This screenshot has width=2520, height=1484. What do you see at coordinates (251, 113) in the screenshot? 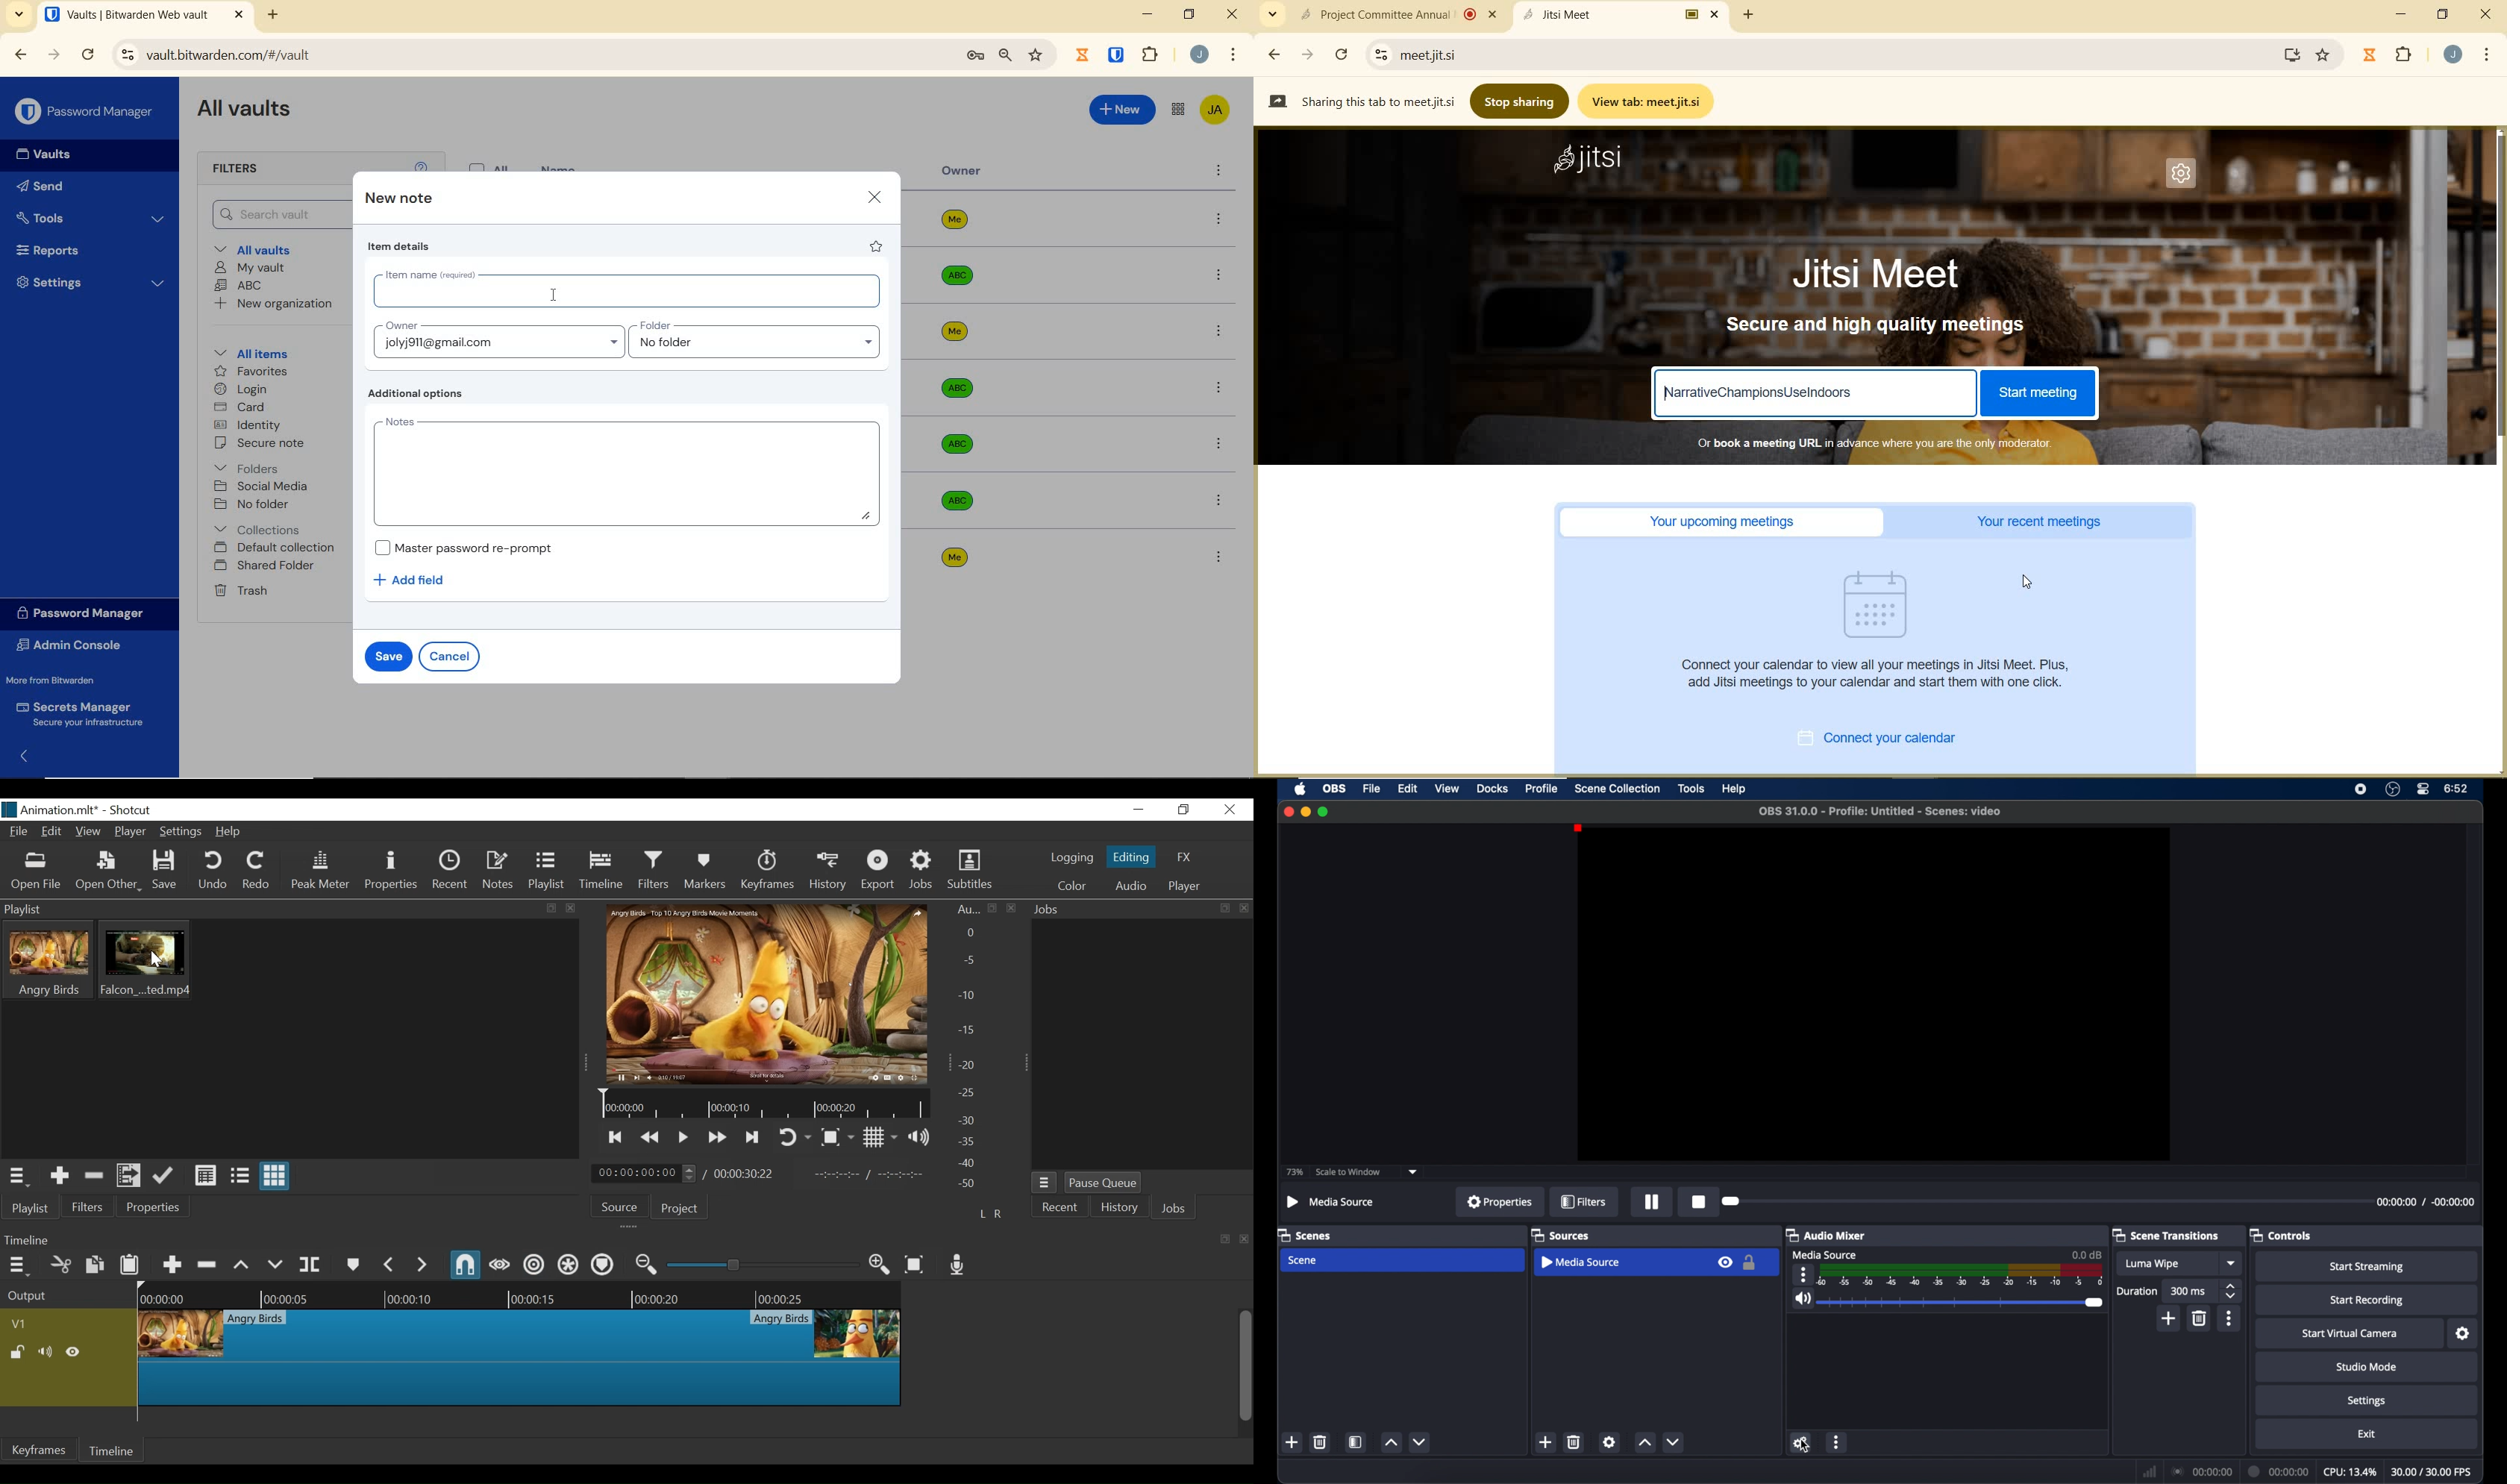
I see `All Vaults` at bounding box center [251, 113].